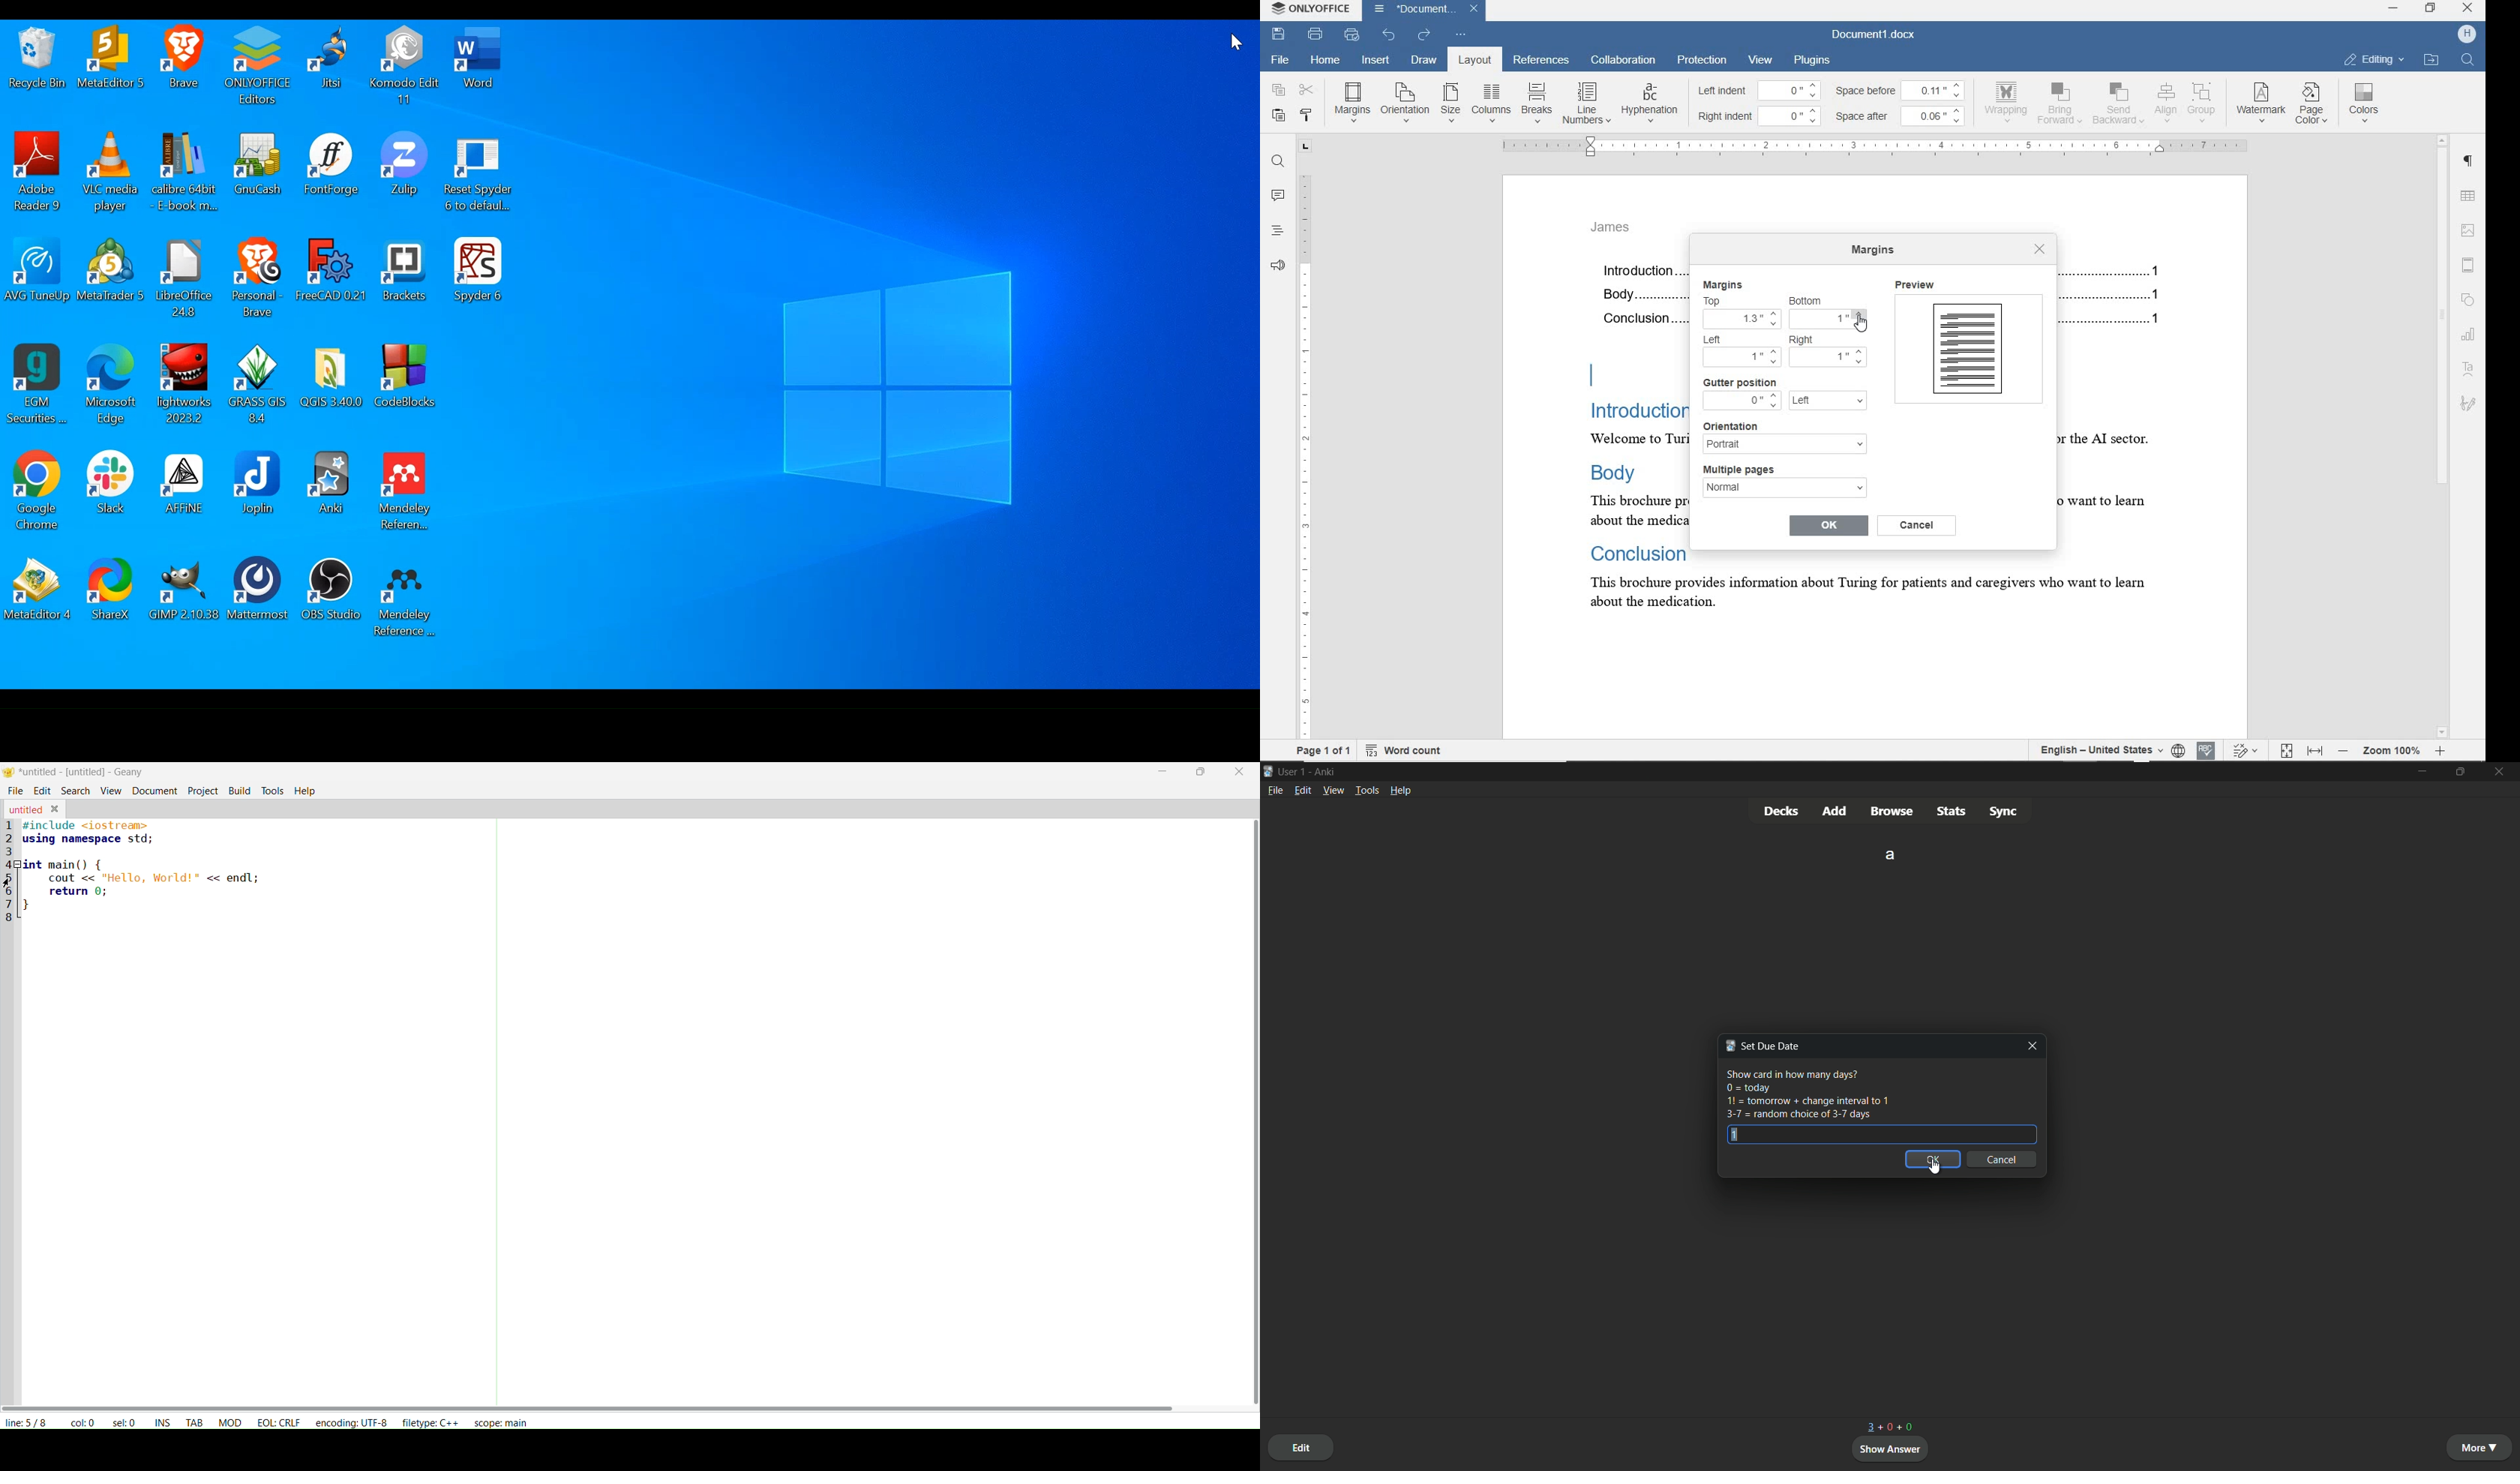 This screenshot has height=1484, width=2520. Describe the element at coordinates (1723, 285) in the screenshot. I see `margins` at that location.